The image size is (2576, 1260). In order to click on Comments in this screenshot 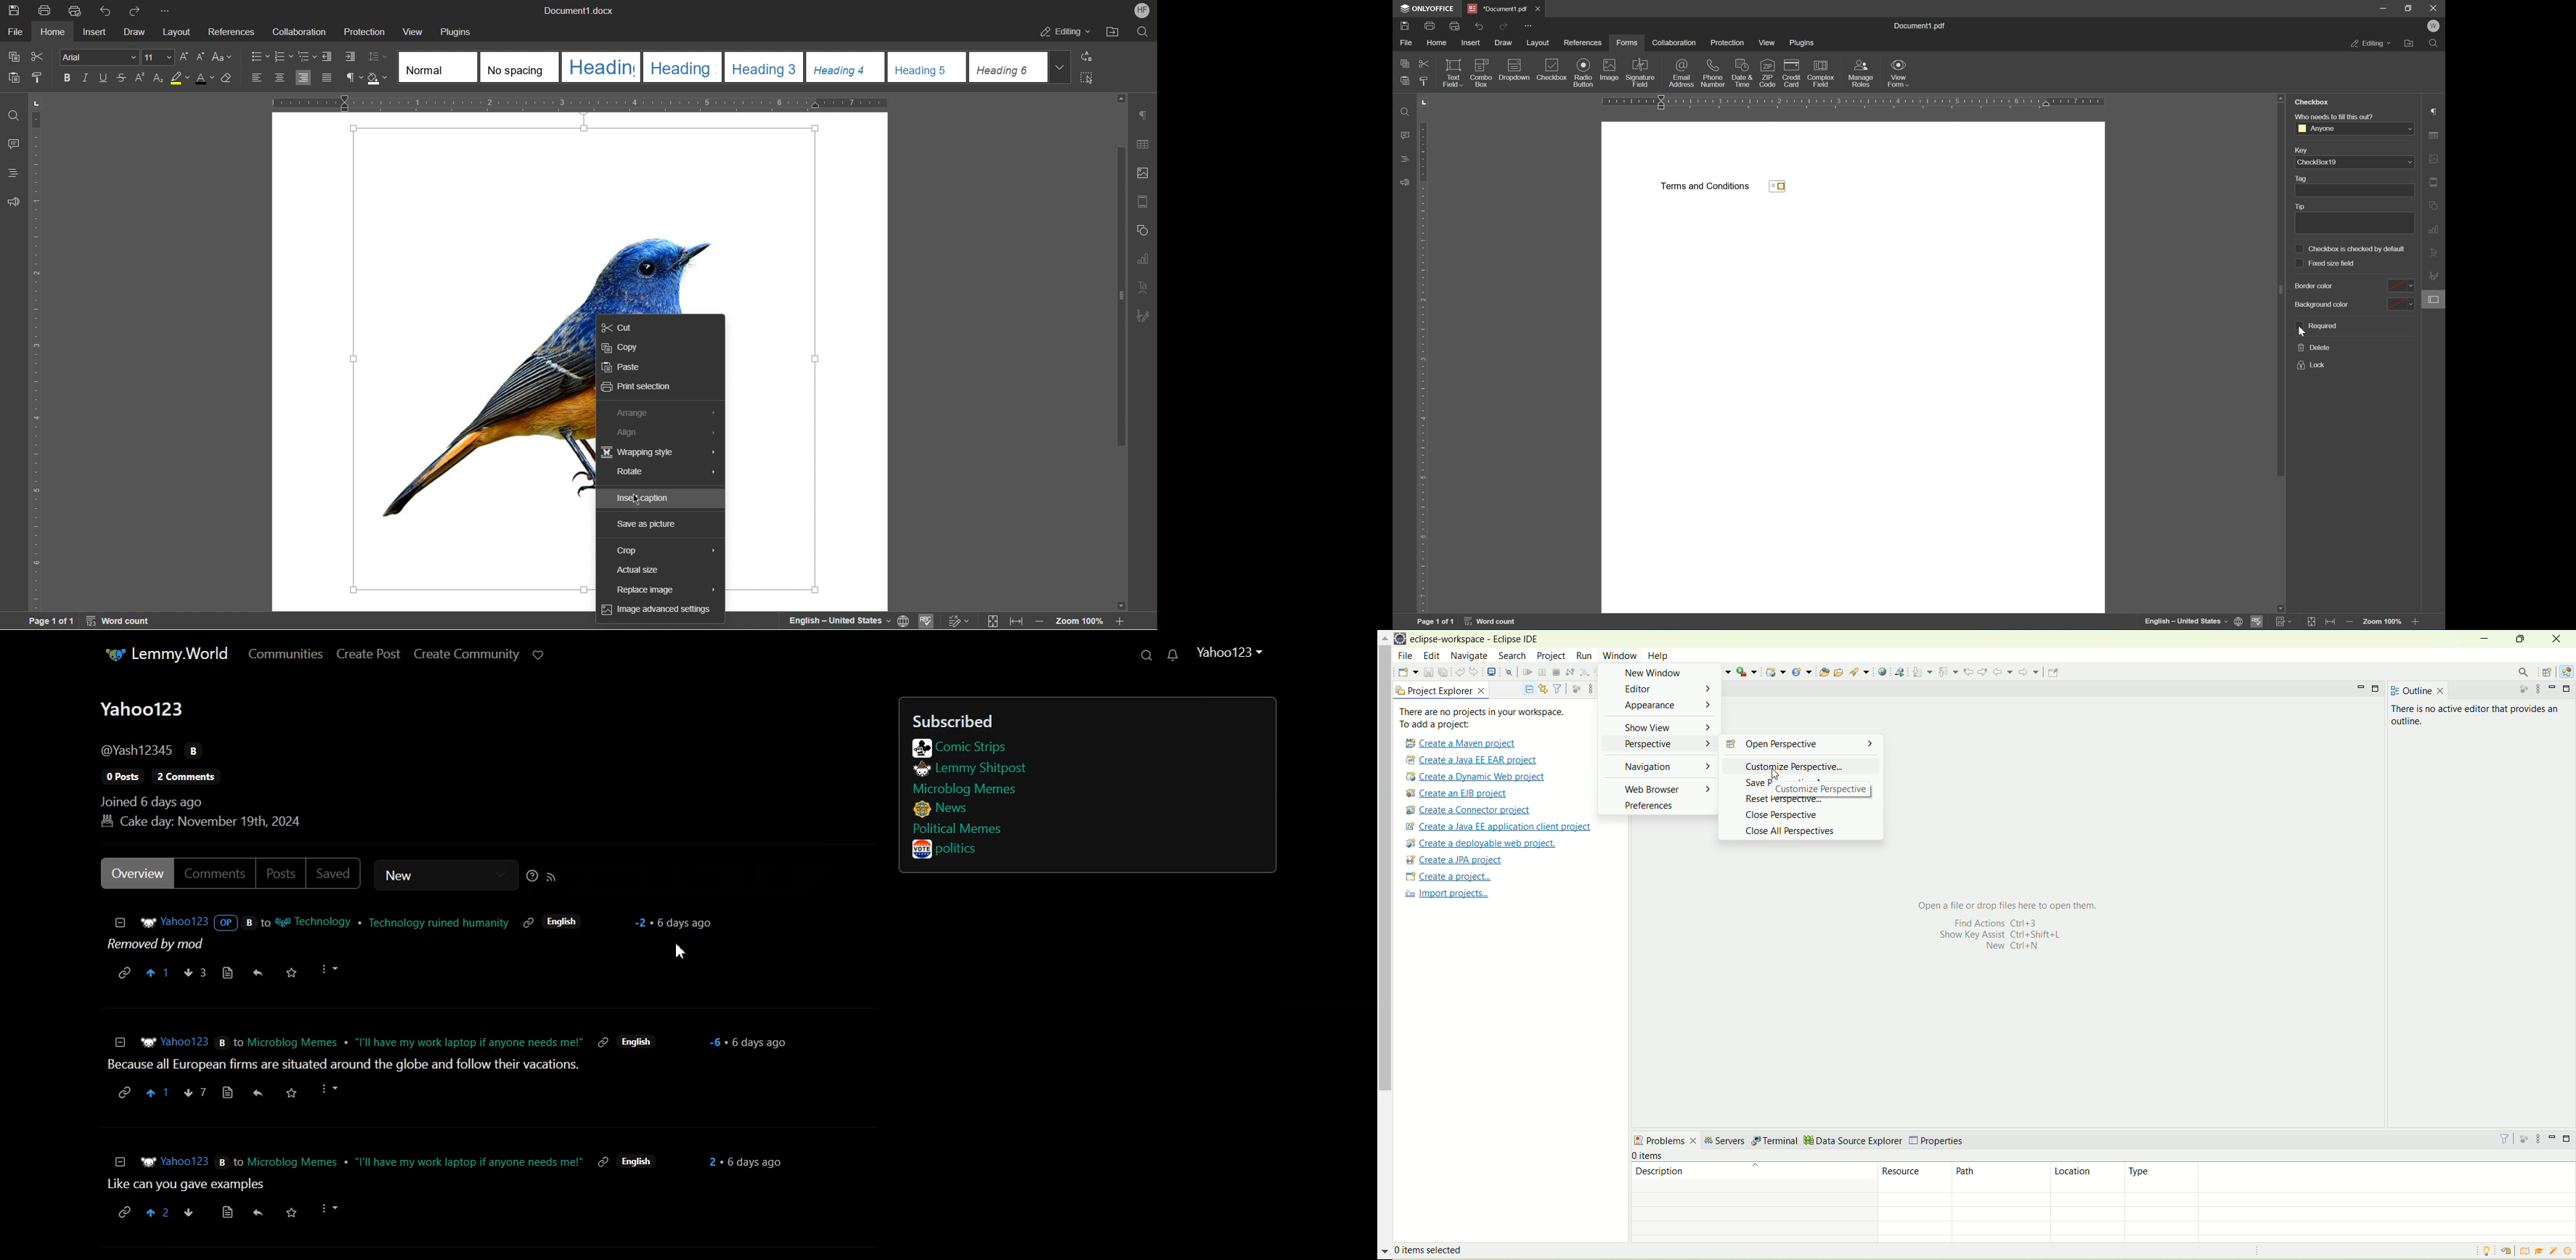, I will do `click(14, 144)`.